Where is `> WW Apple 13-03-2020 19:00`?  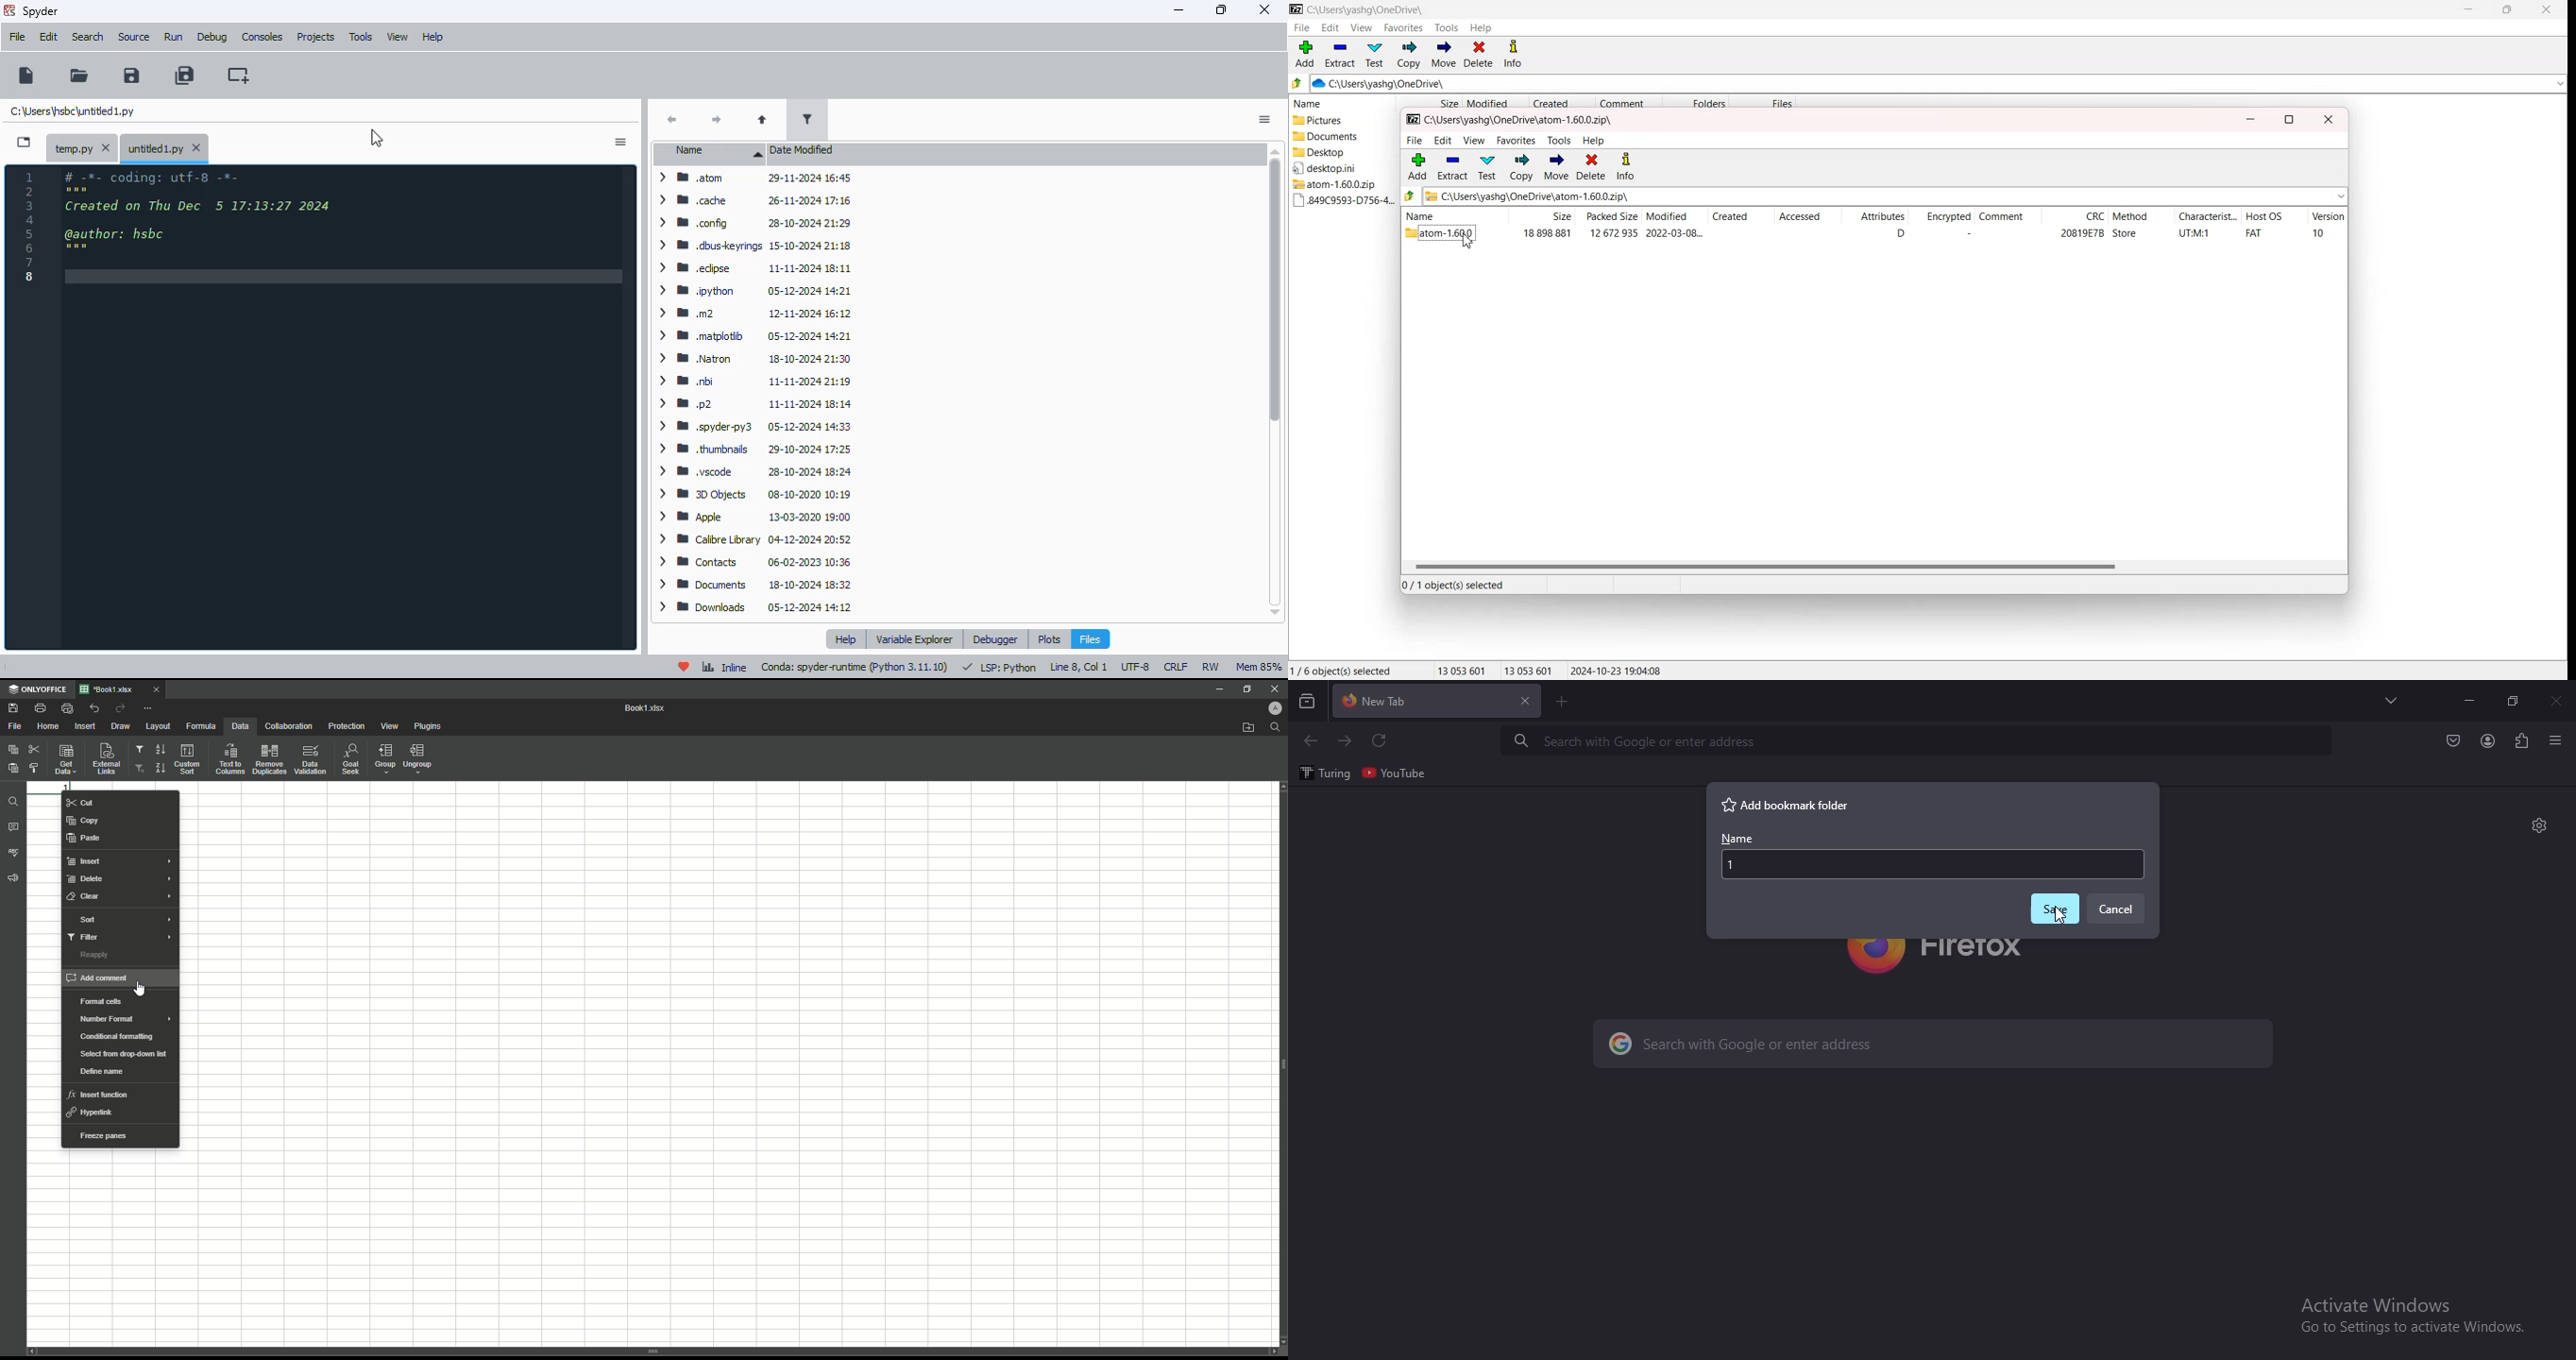 > WW Apple 13-03-2020 19:00 is located at coordinates (751, 518).